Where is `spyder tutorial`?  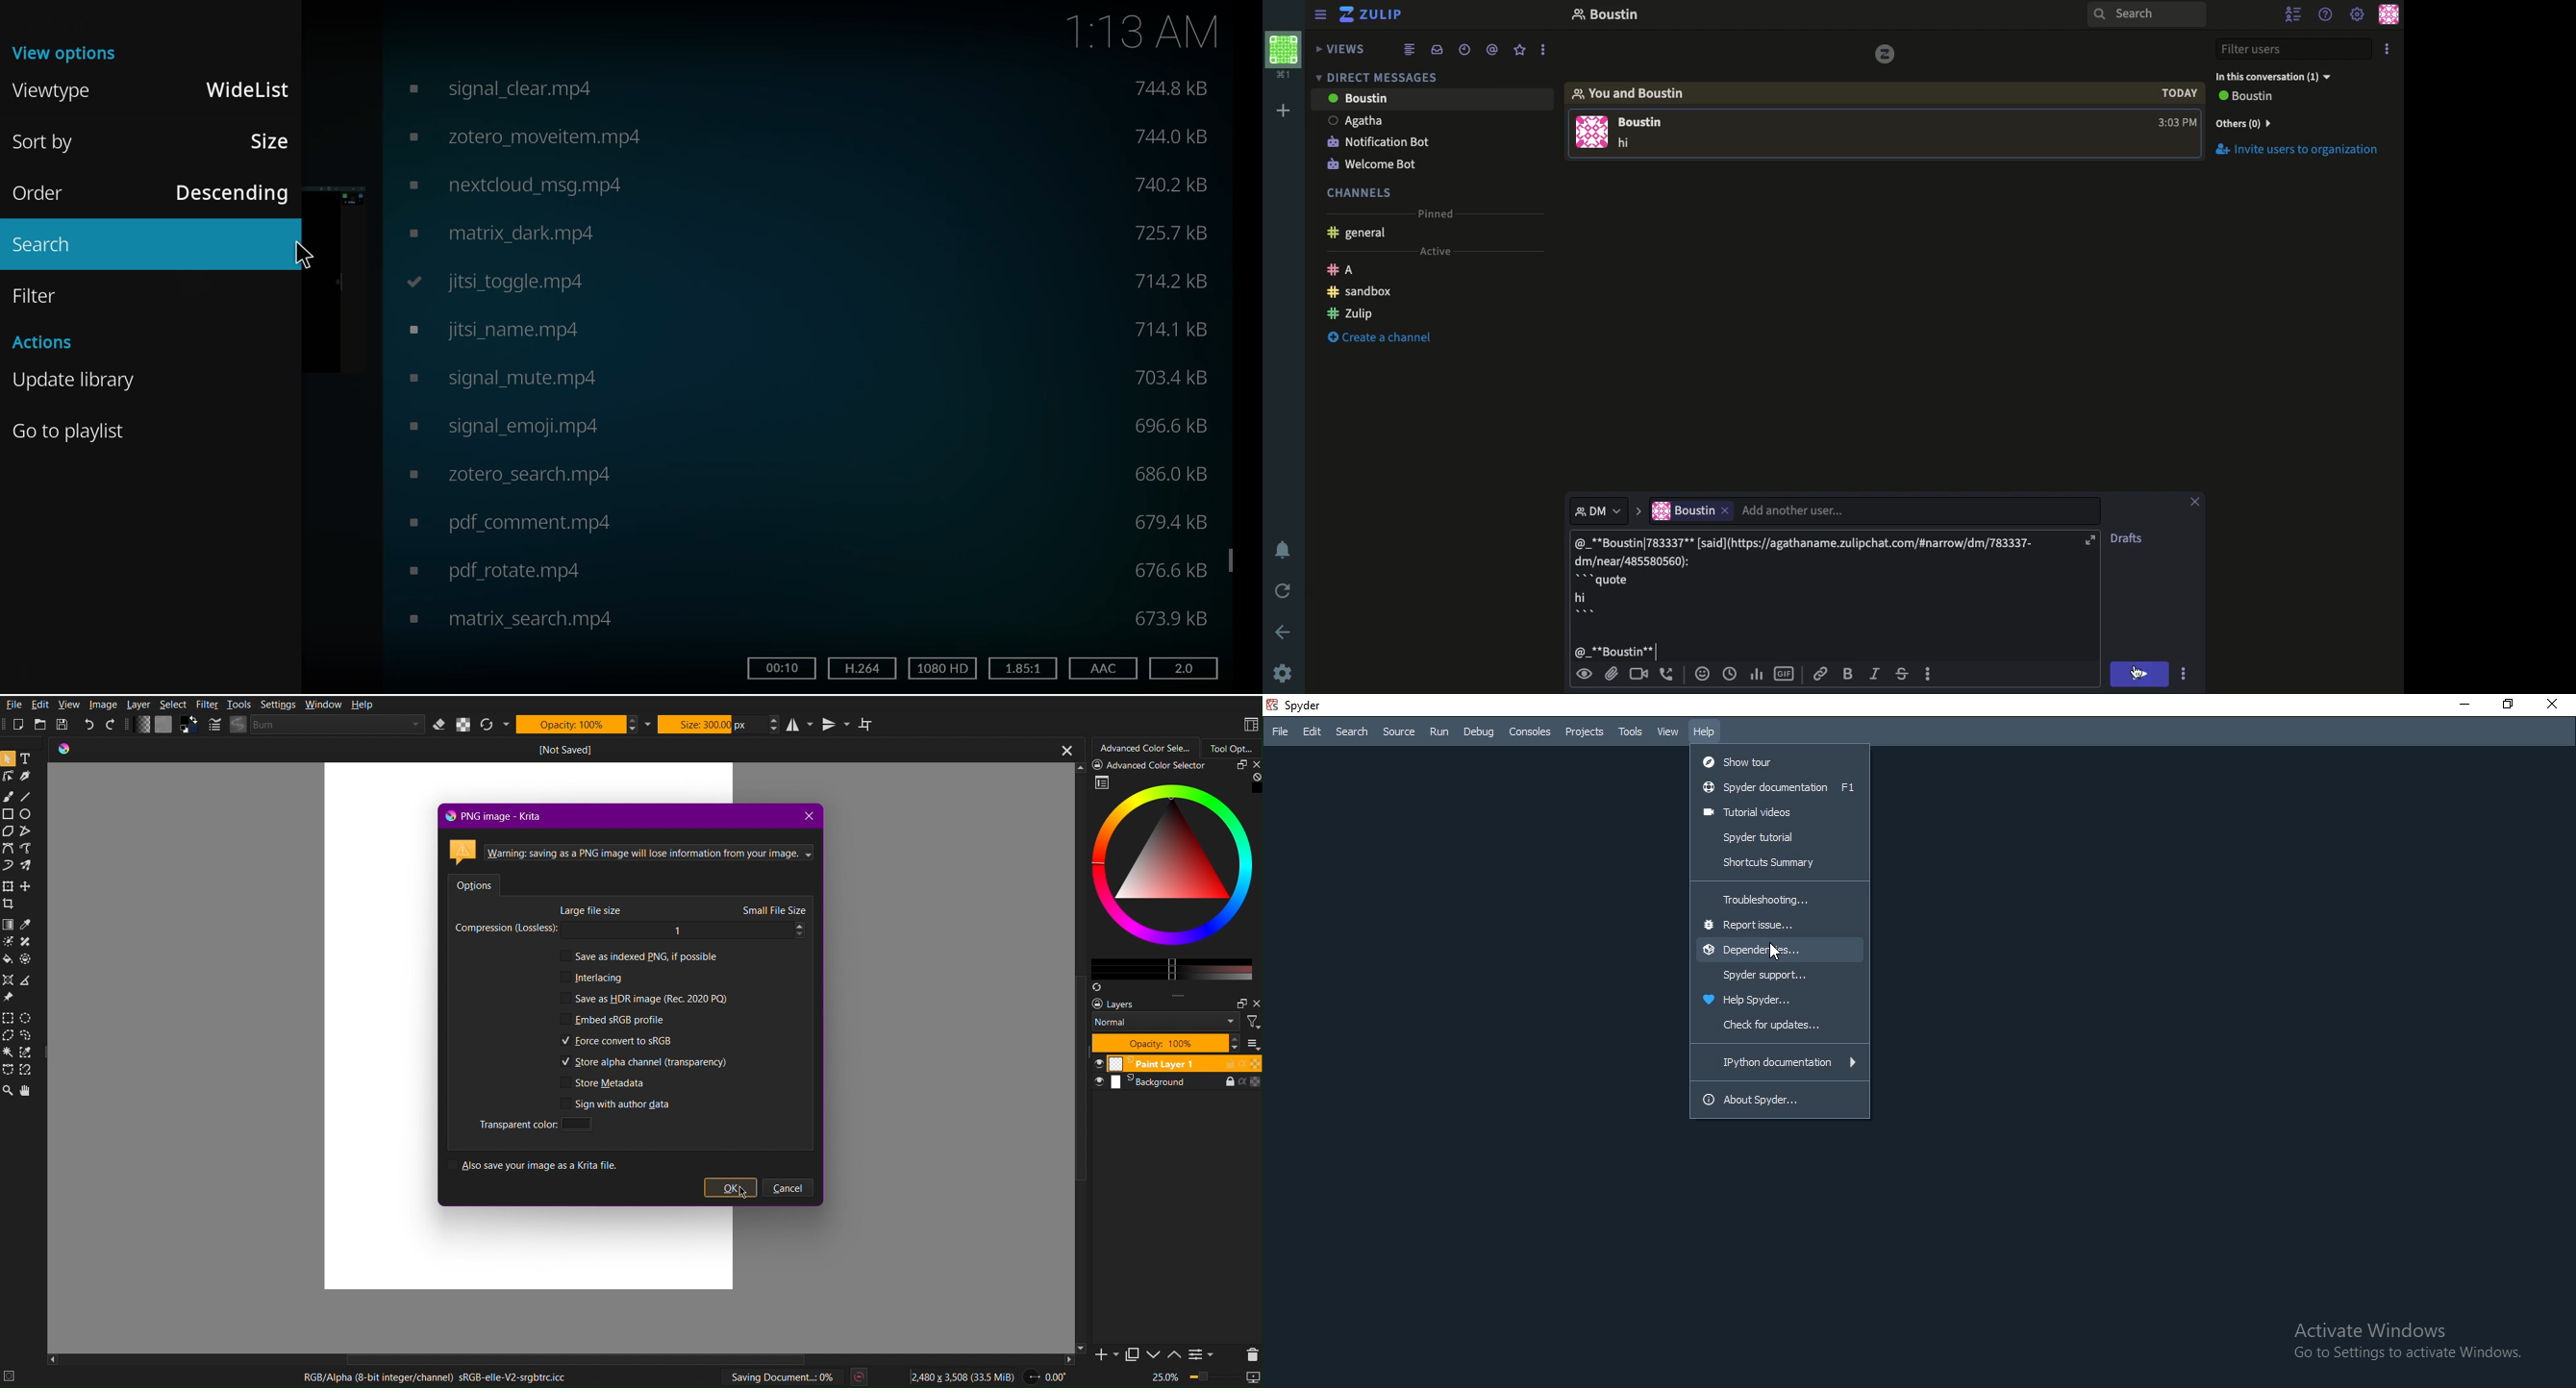 spyder tutorial is located at coordinates (1779, 837).